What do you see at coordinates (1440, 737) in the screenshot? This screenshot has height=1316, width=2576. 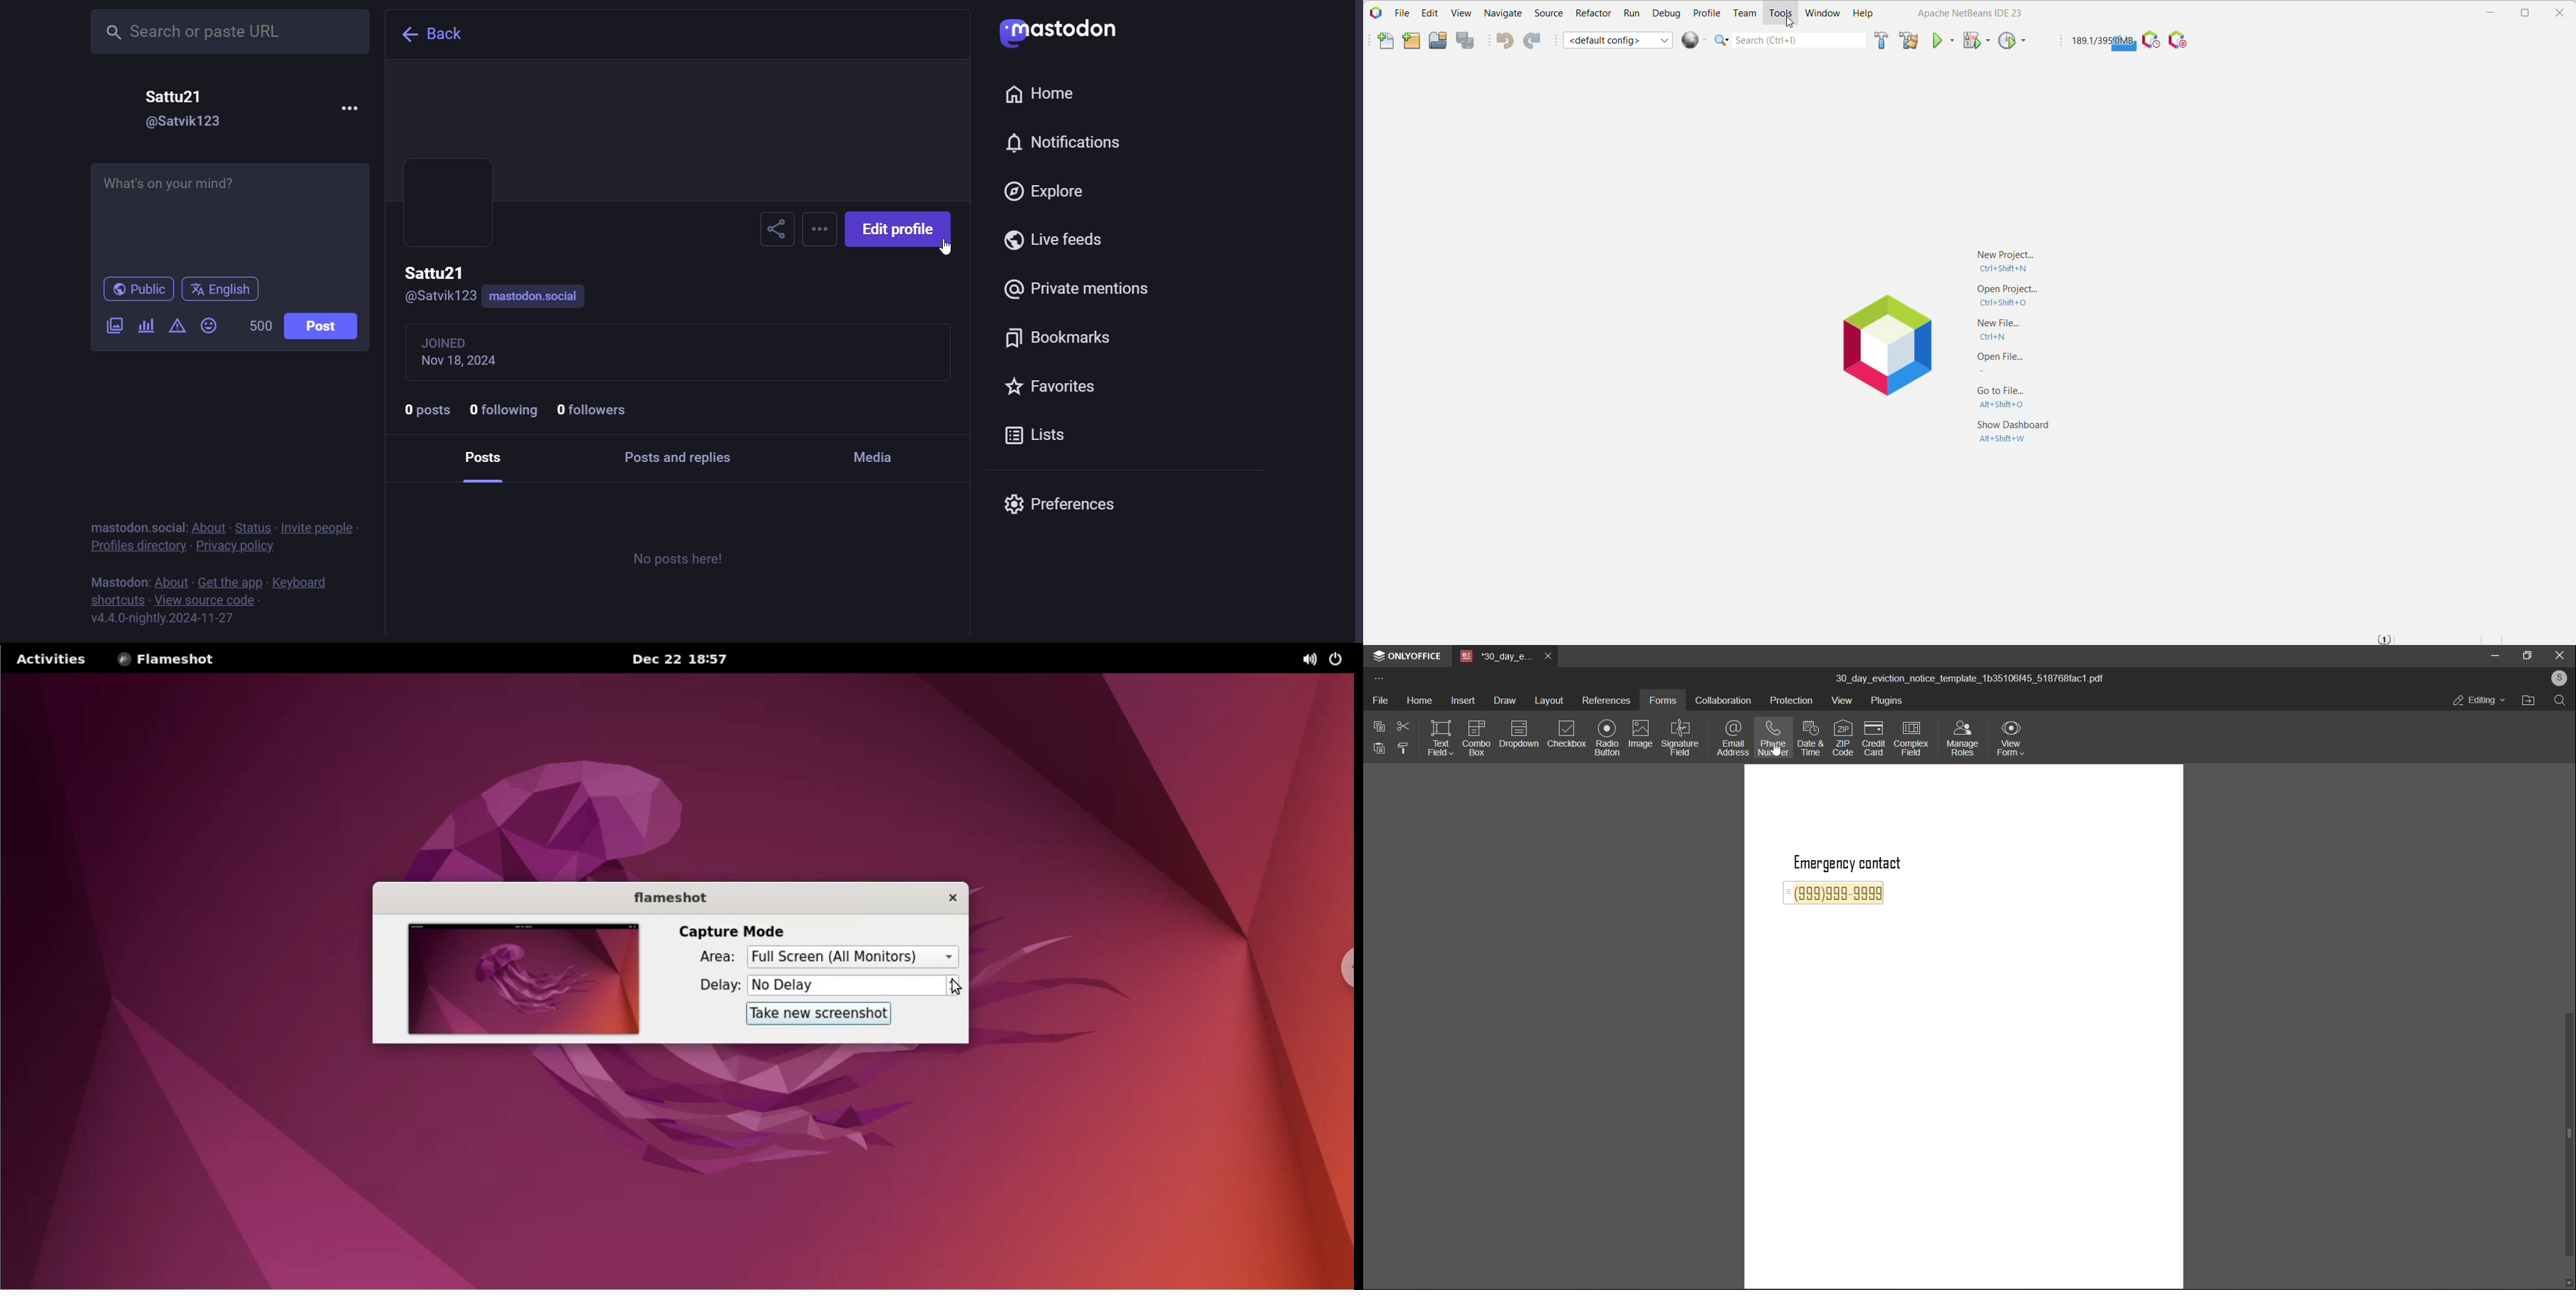 I see `text field` at bounding box center [1440, 737].